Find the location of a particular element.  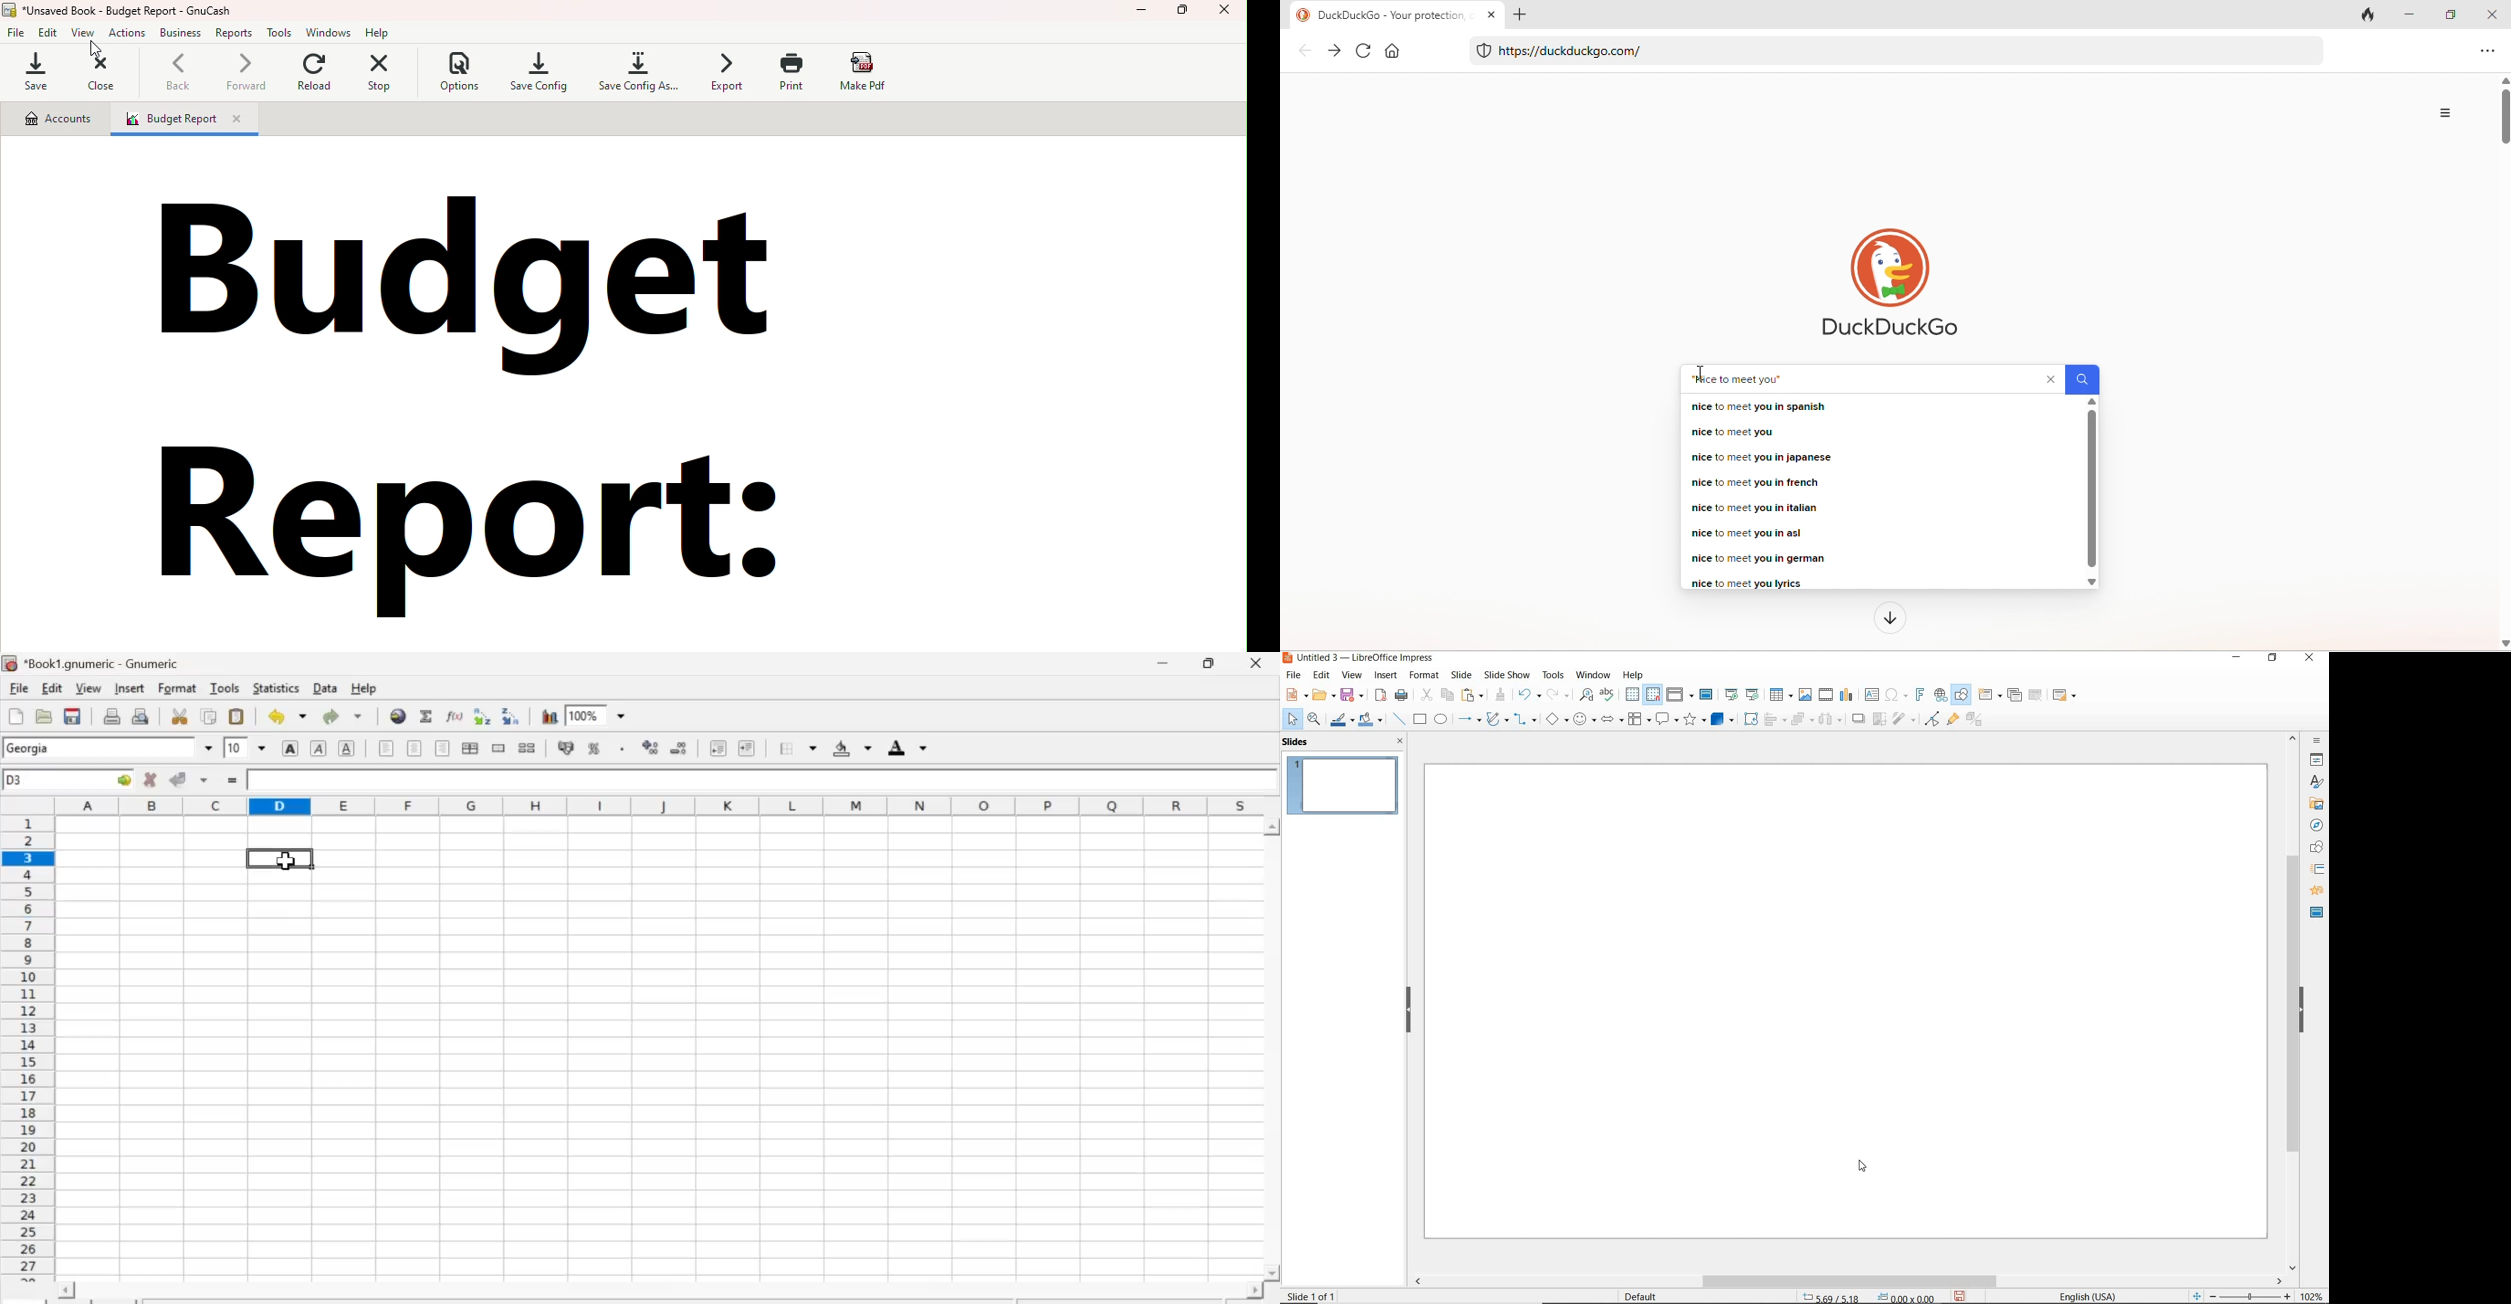

FORMAT is located at coordinates (1425, 675).